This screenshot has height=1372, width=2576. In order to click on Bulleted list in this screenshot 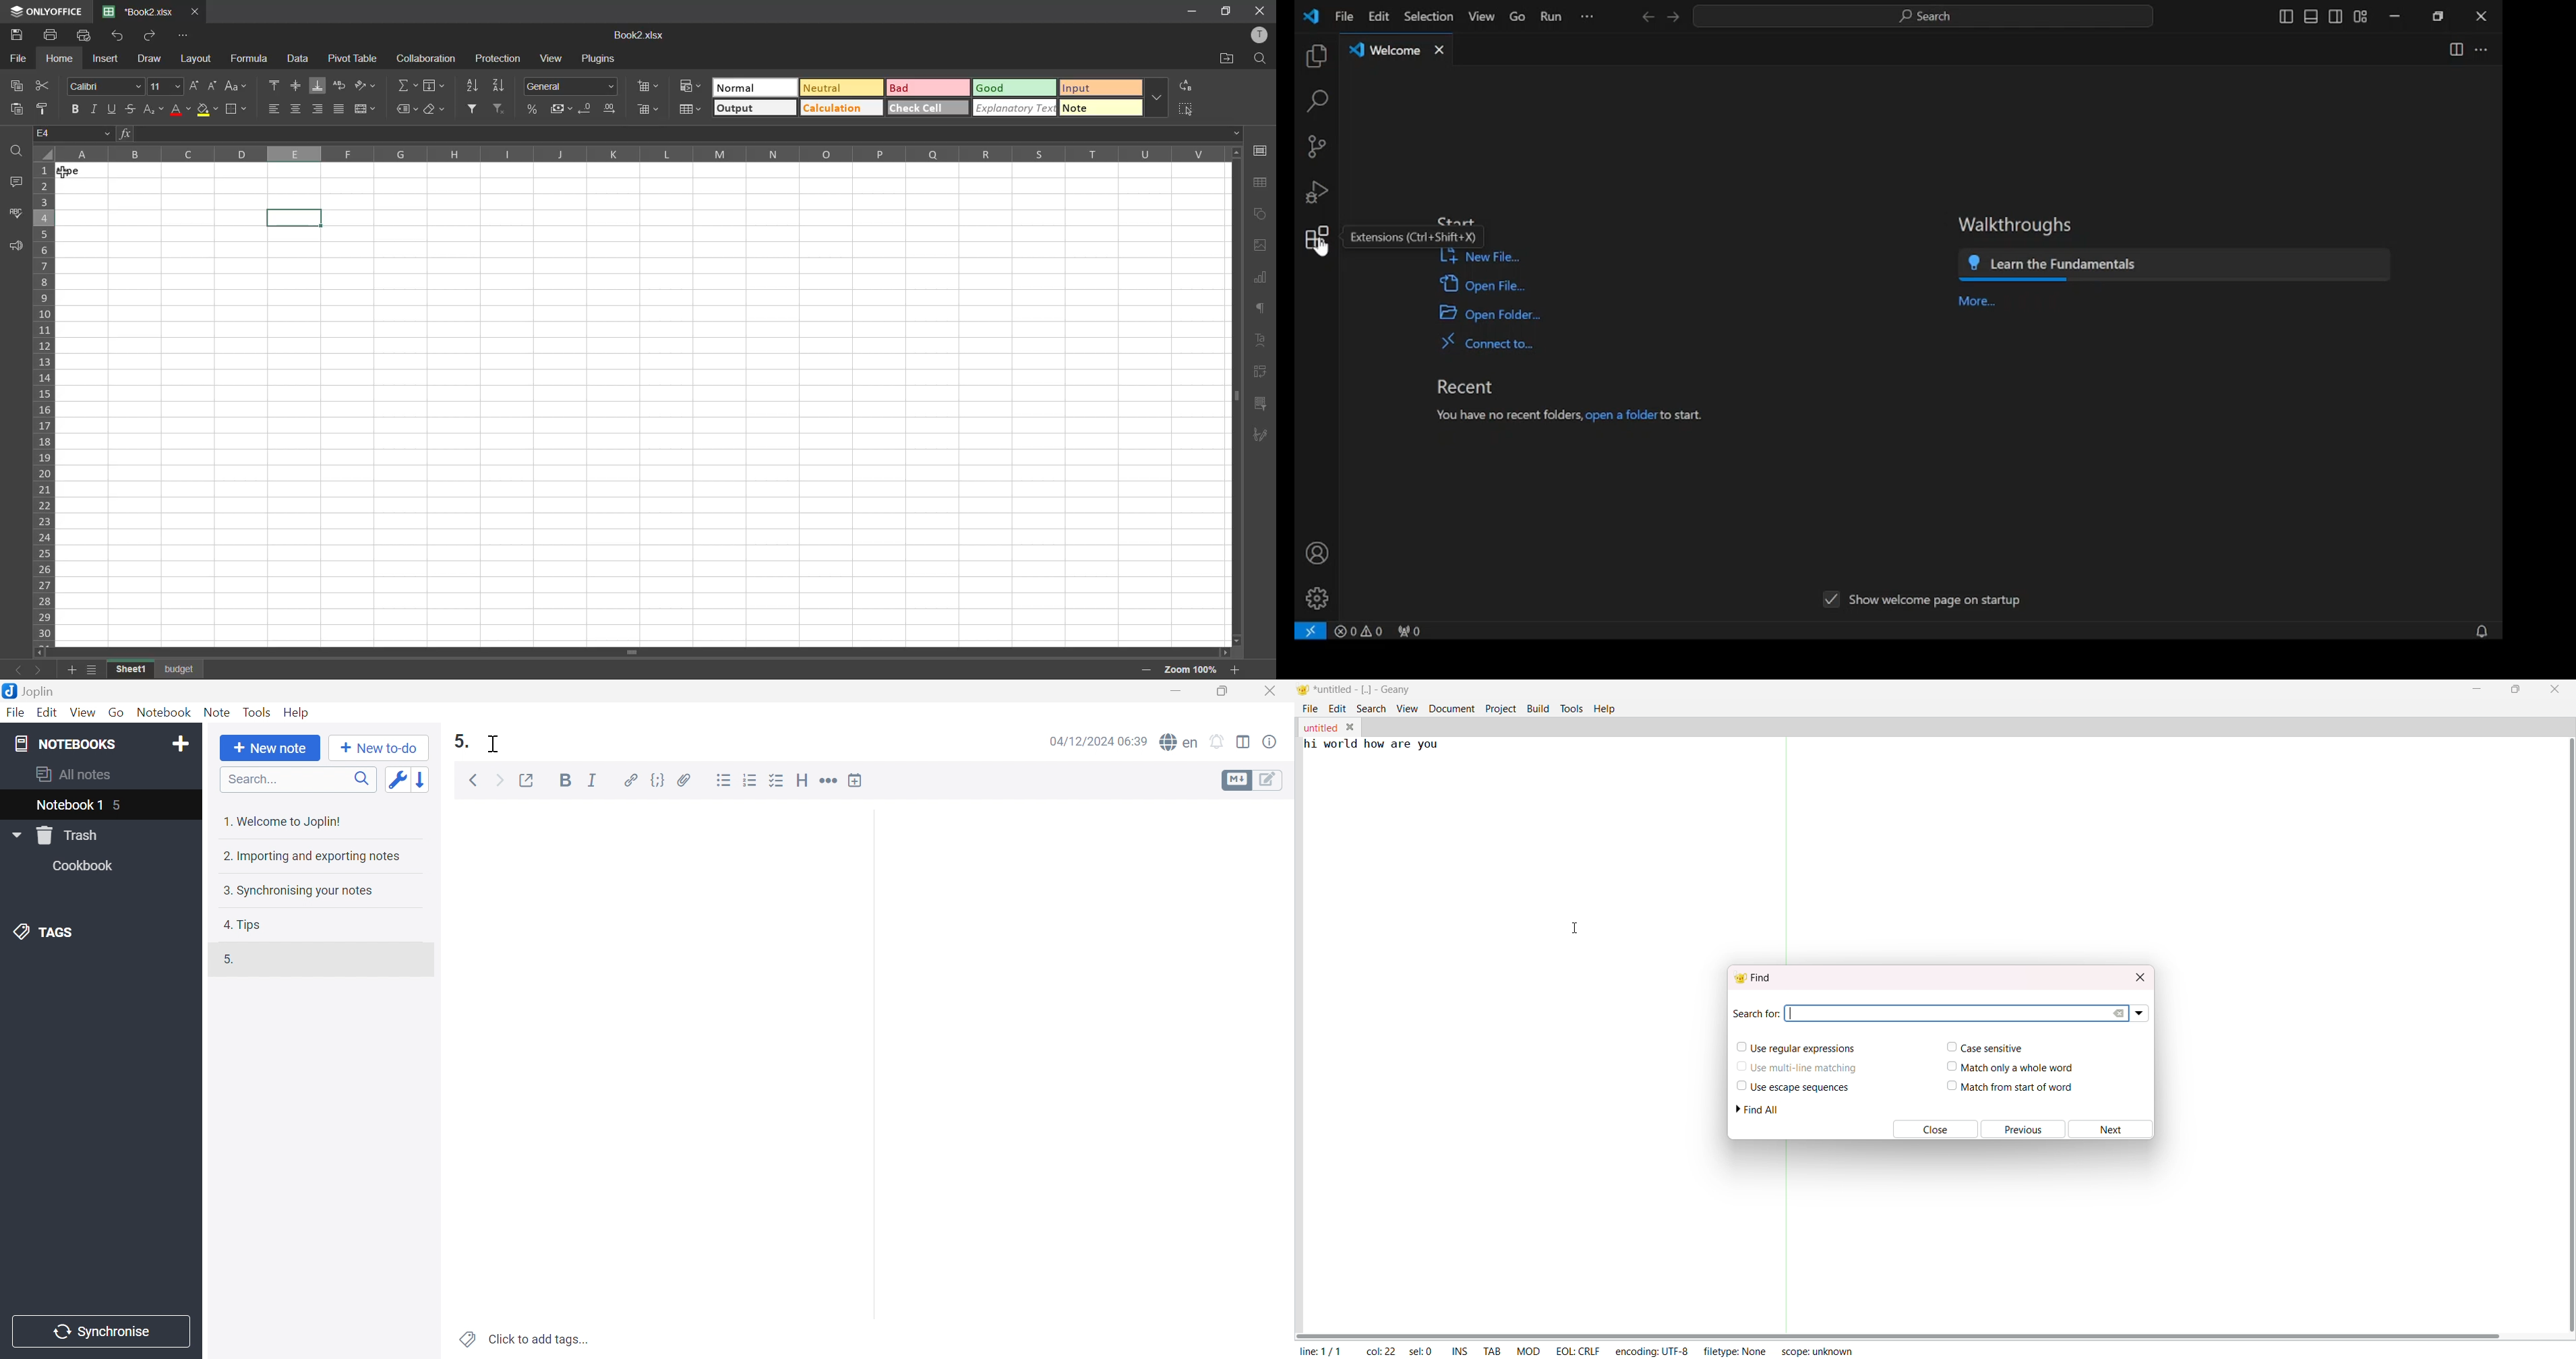, I will do `click(723, 781)`.